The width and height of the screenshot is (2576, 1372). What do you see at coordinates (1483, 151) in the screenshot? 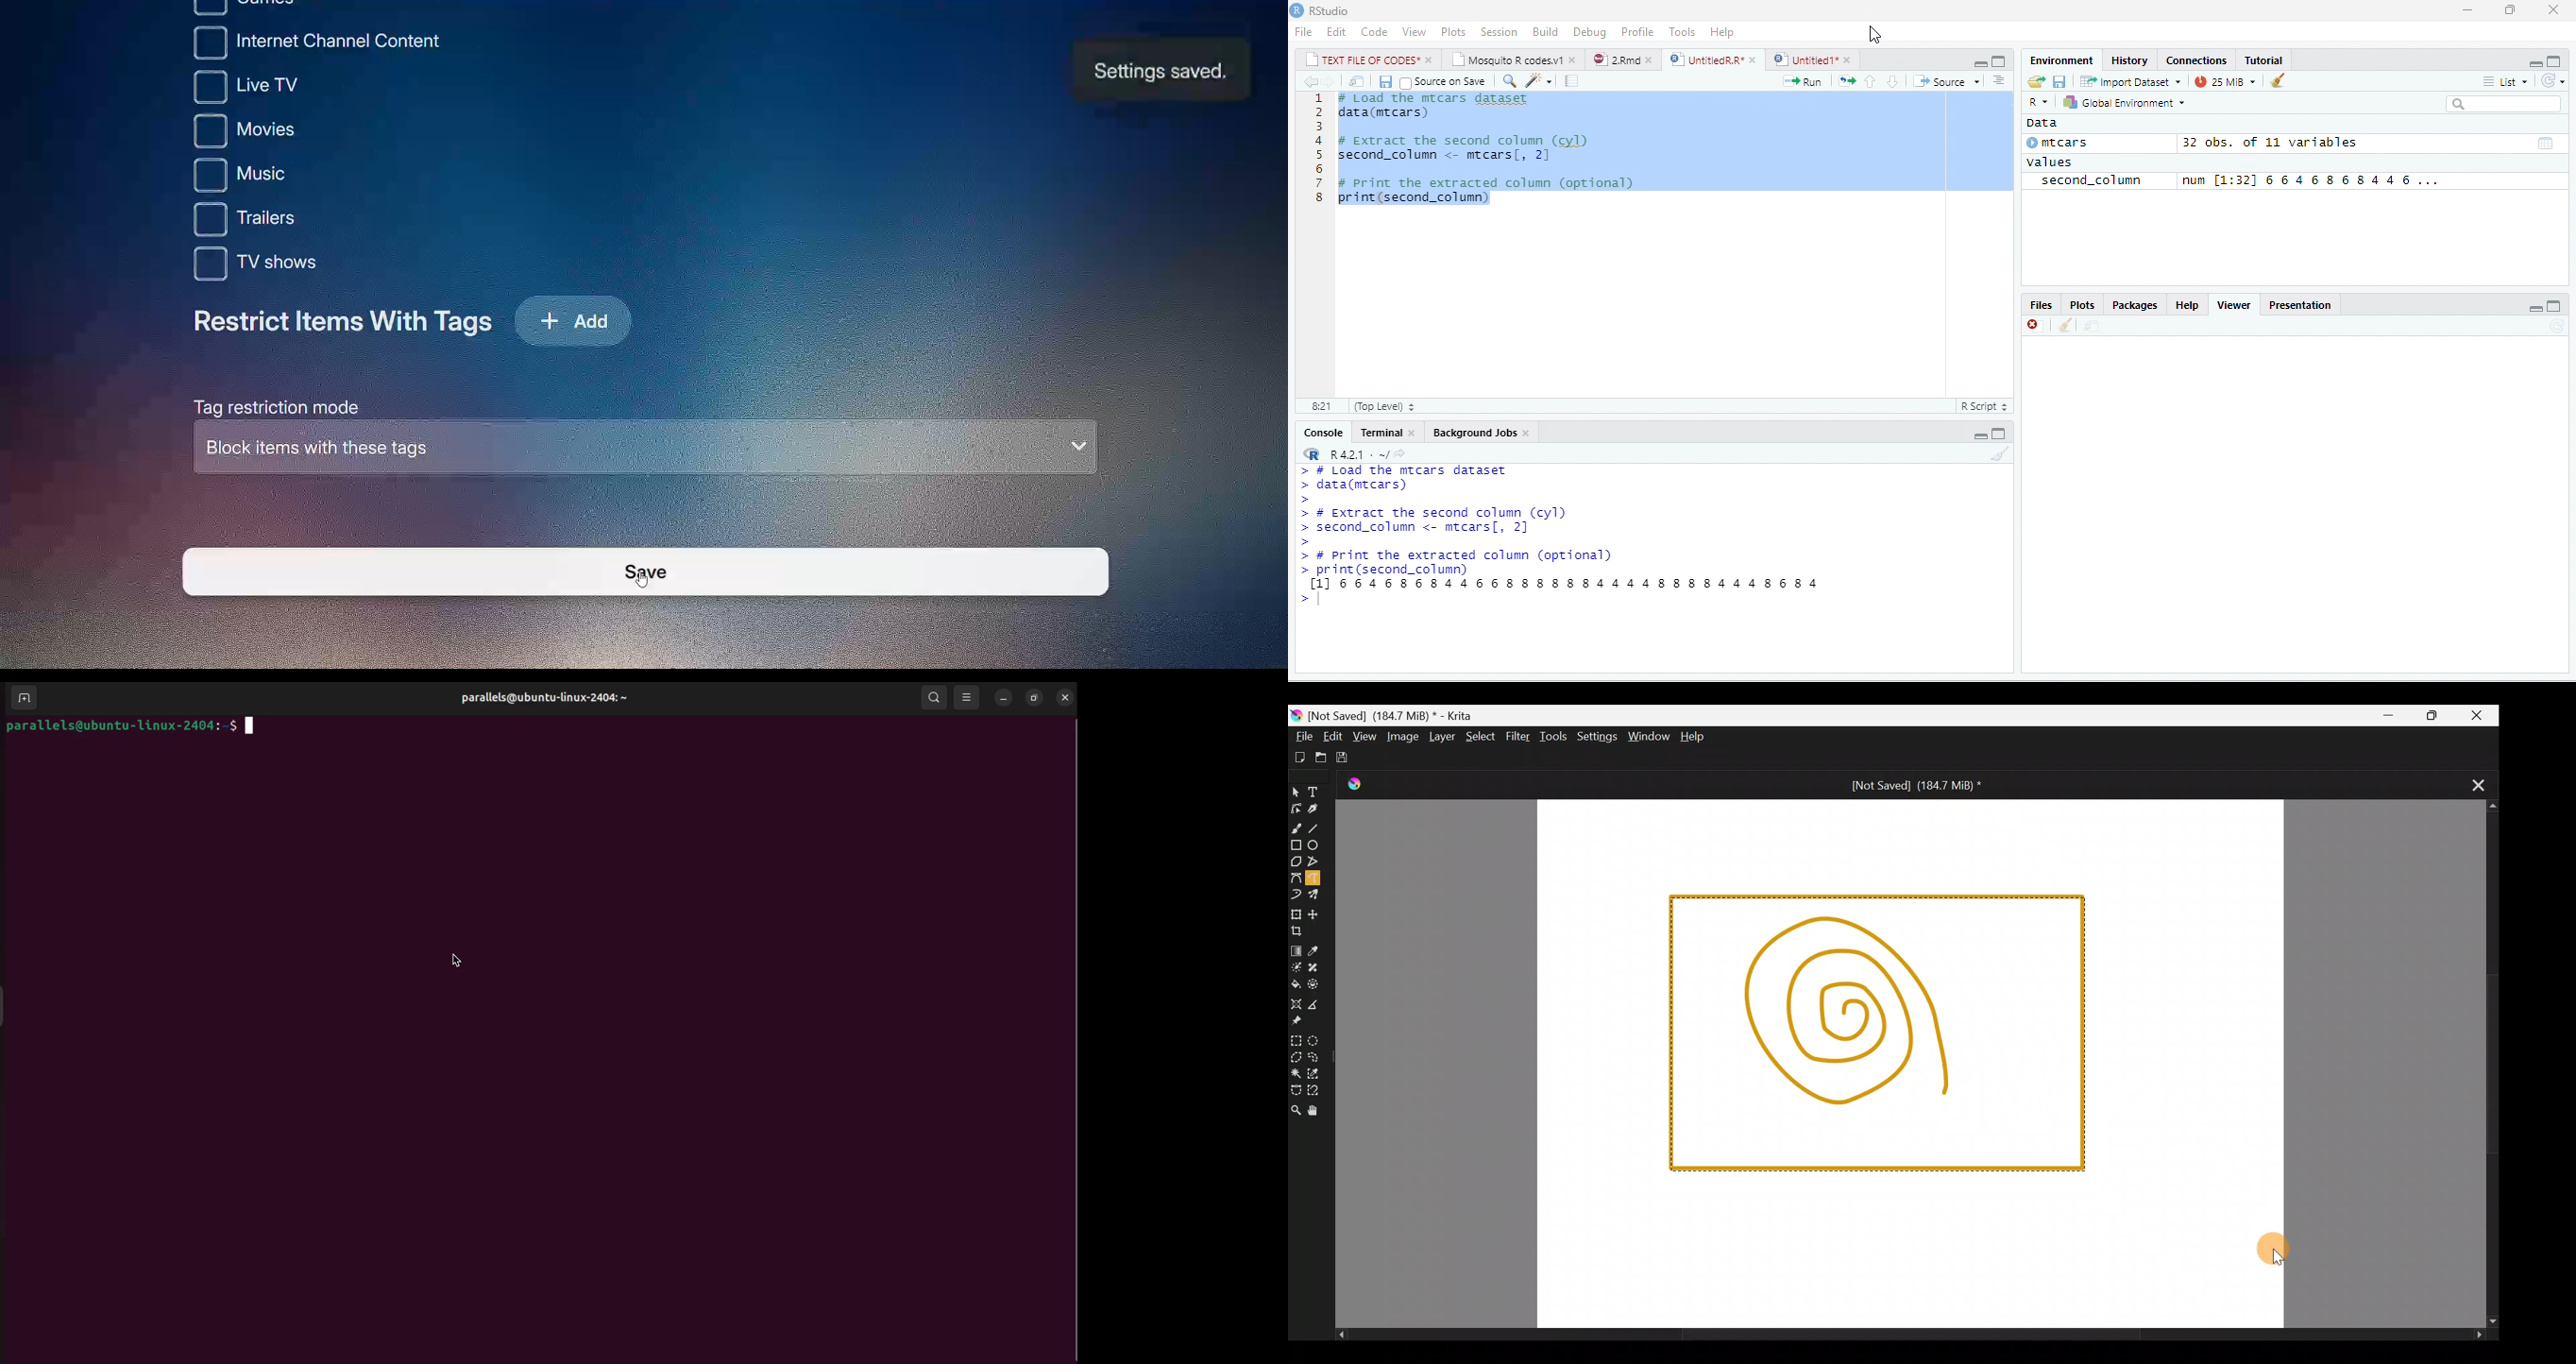
I see `1 # Load the mrcars dataset

2 data(mecars)

3

4 # Extract the second column (cyl)

5 second_column <- mrcars[, 2]

6

7 # print the extracted column (optional)
8 print(second_column)` at bounding box center [1483, 151].